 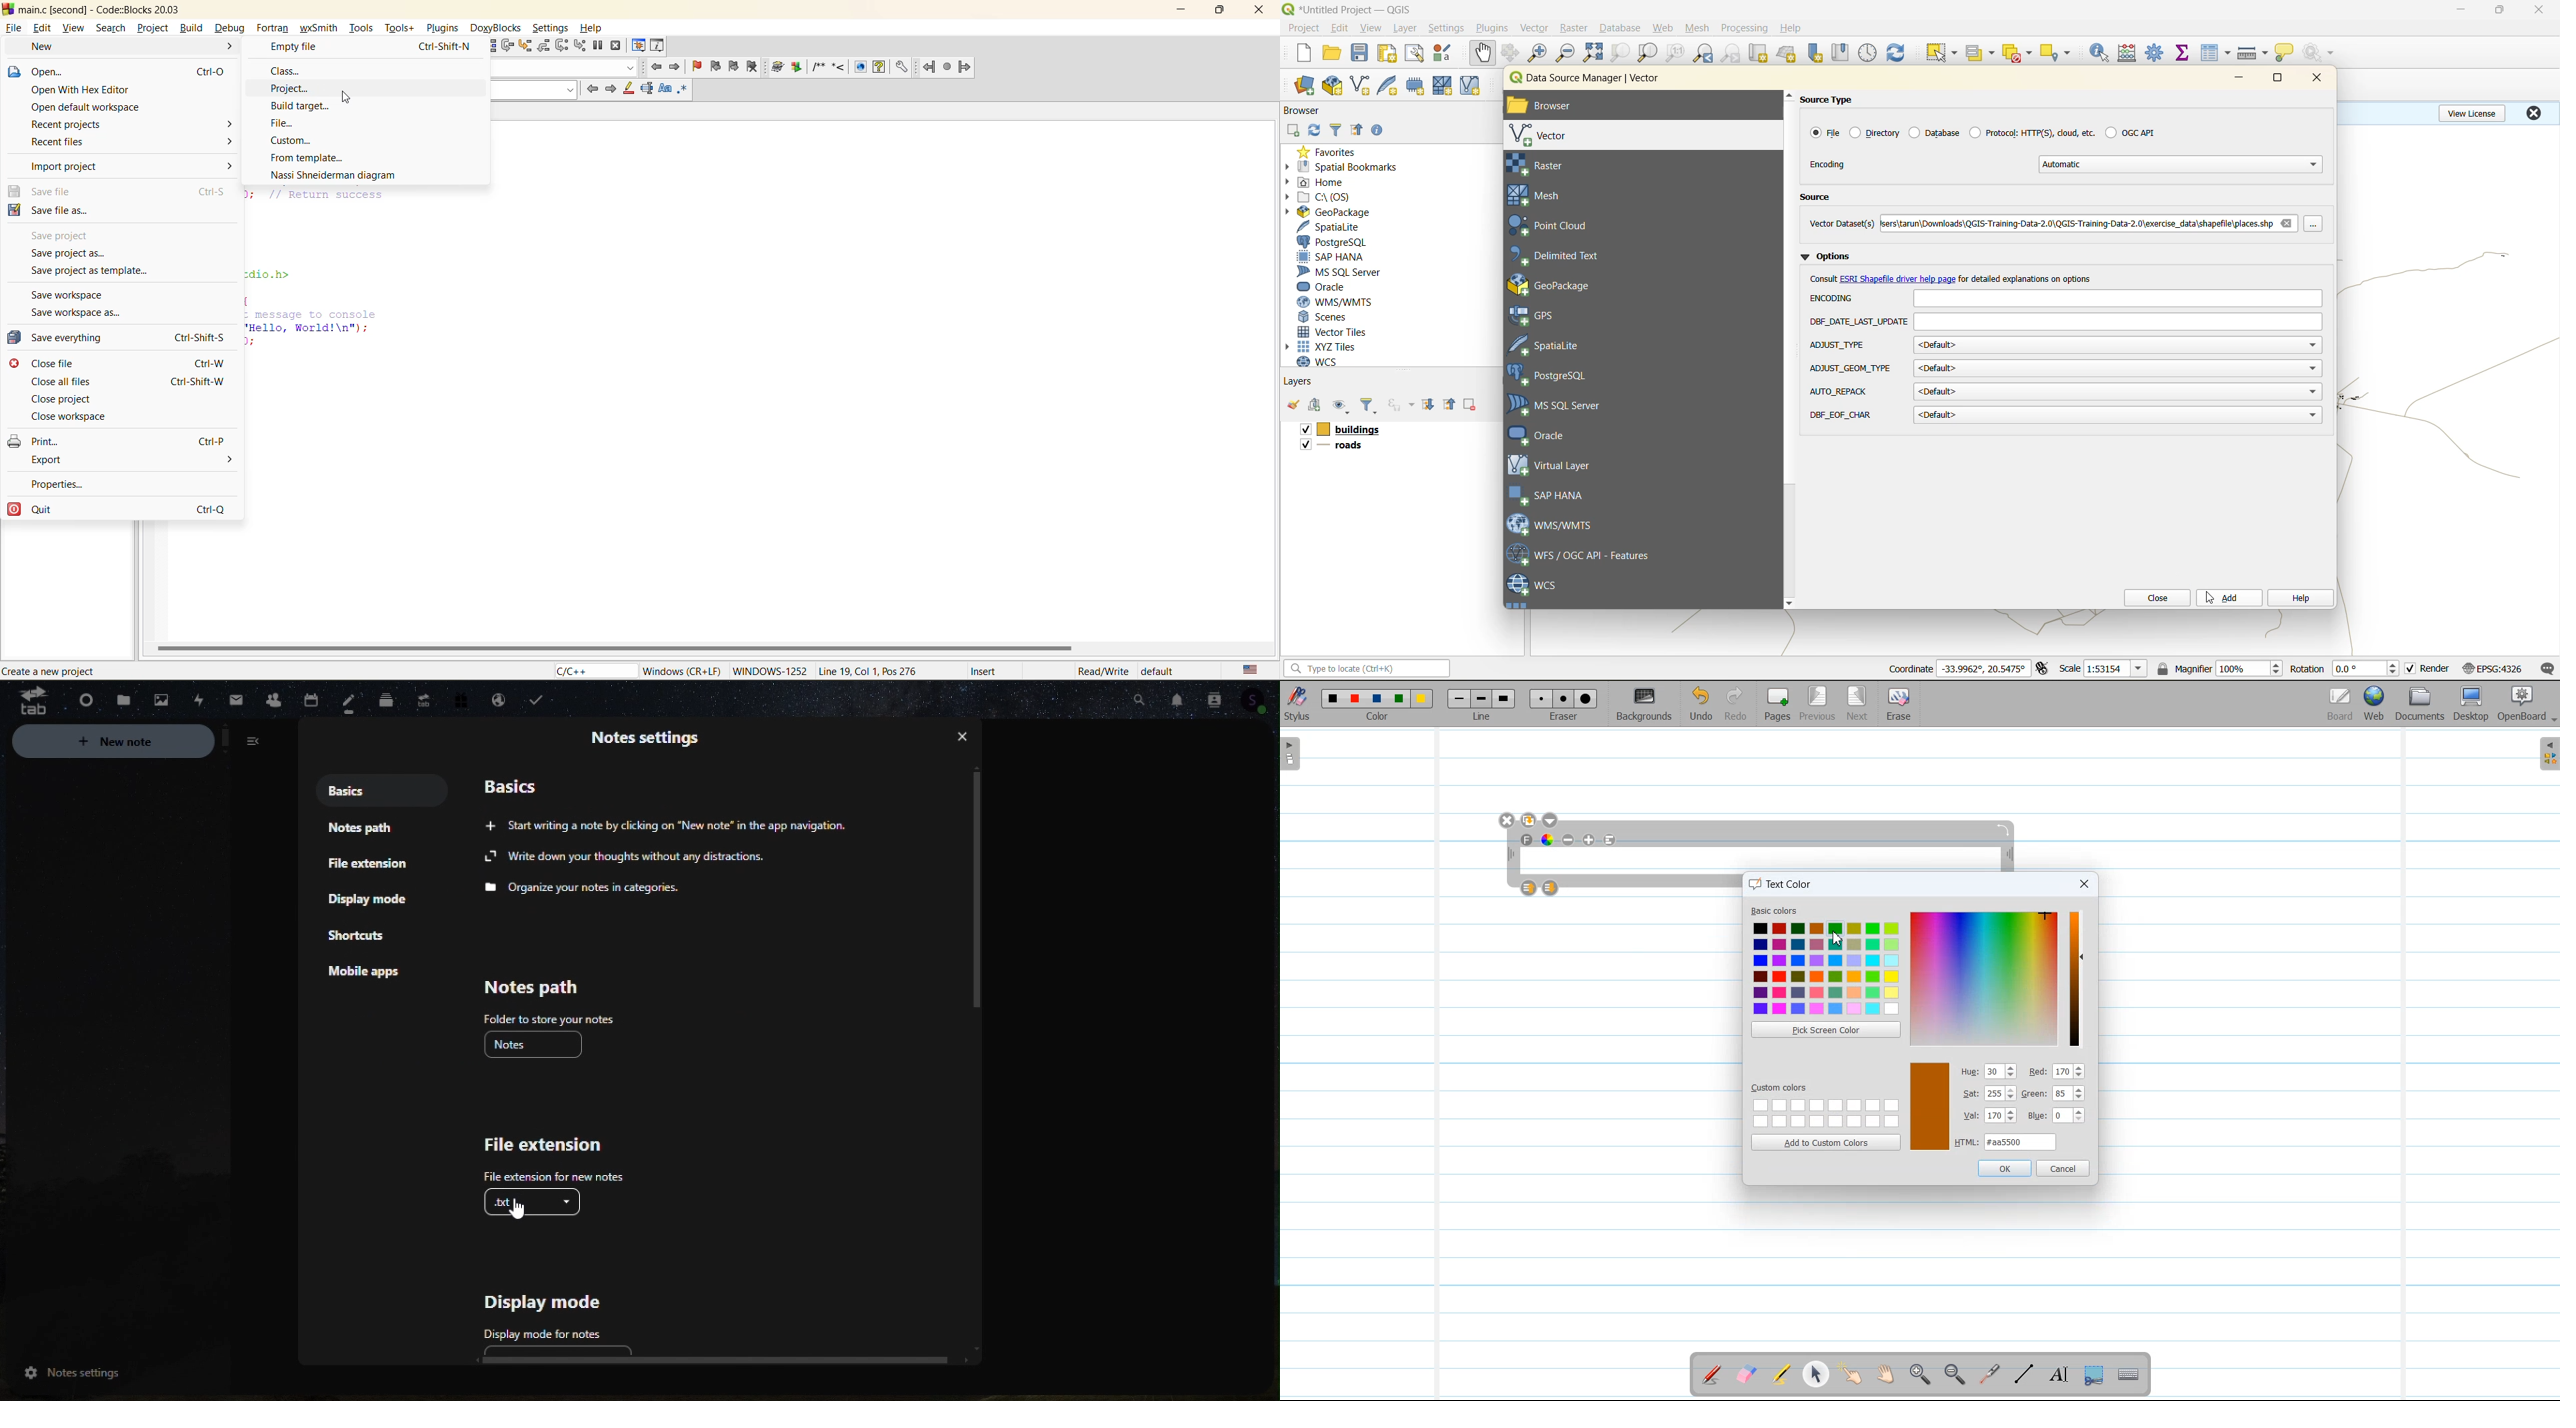 What do you see at coordinates (375, 901) in the screenshot?
I see `Display mode` at bounding box center [375, 901].